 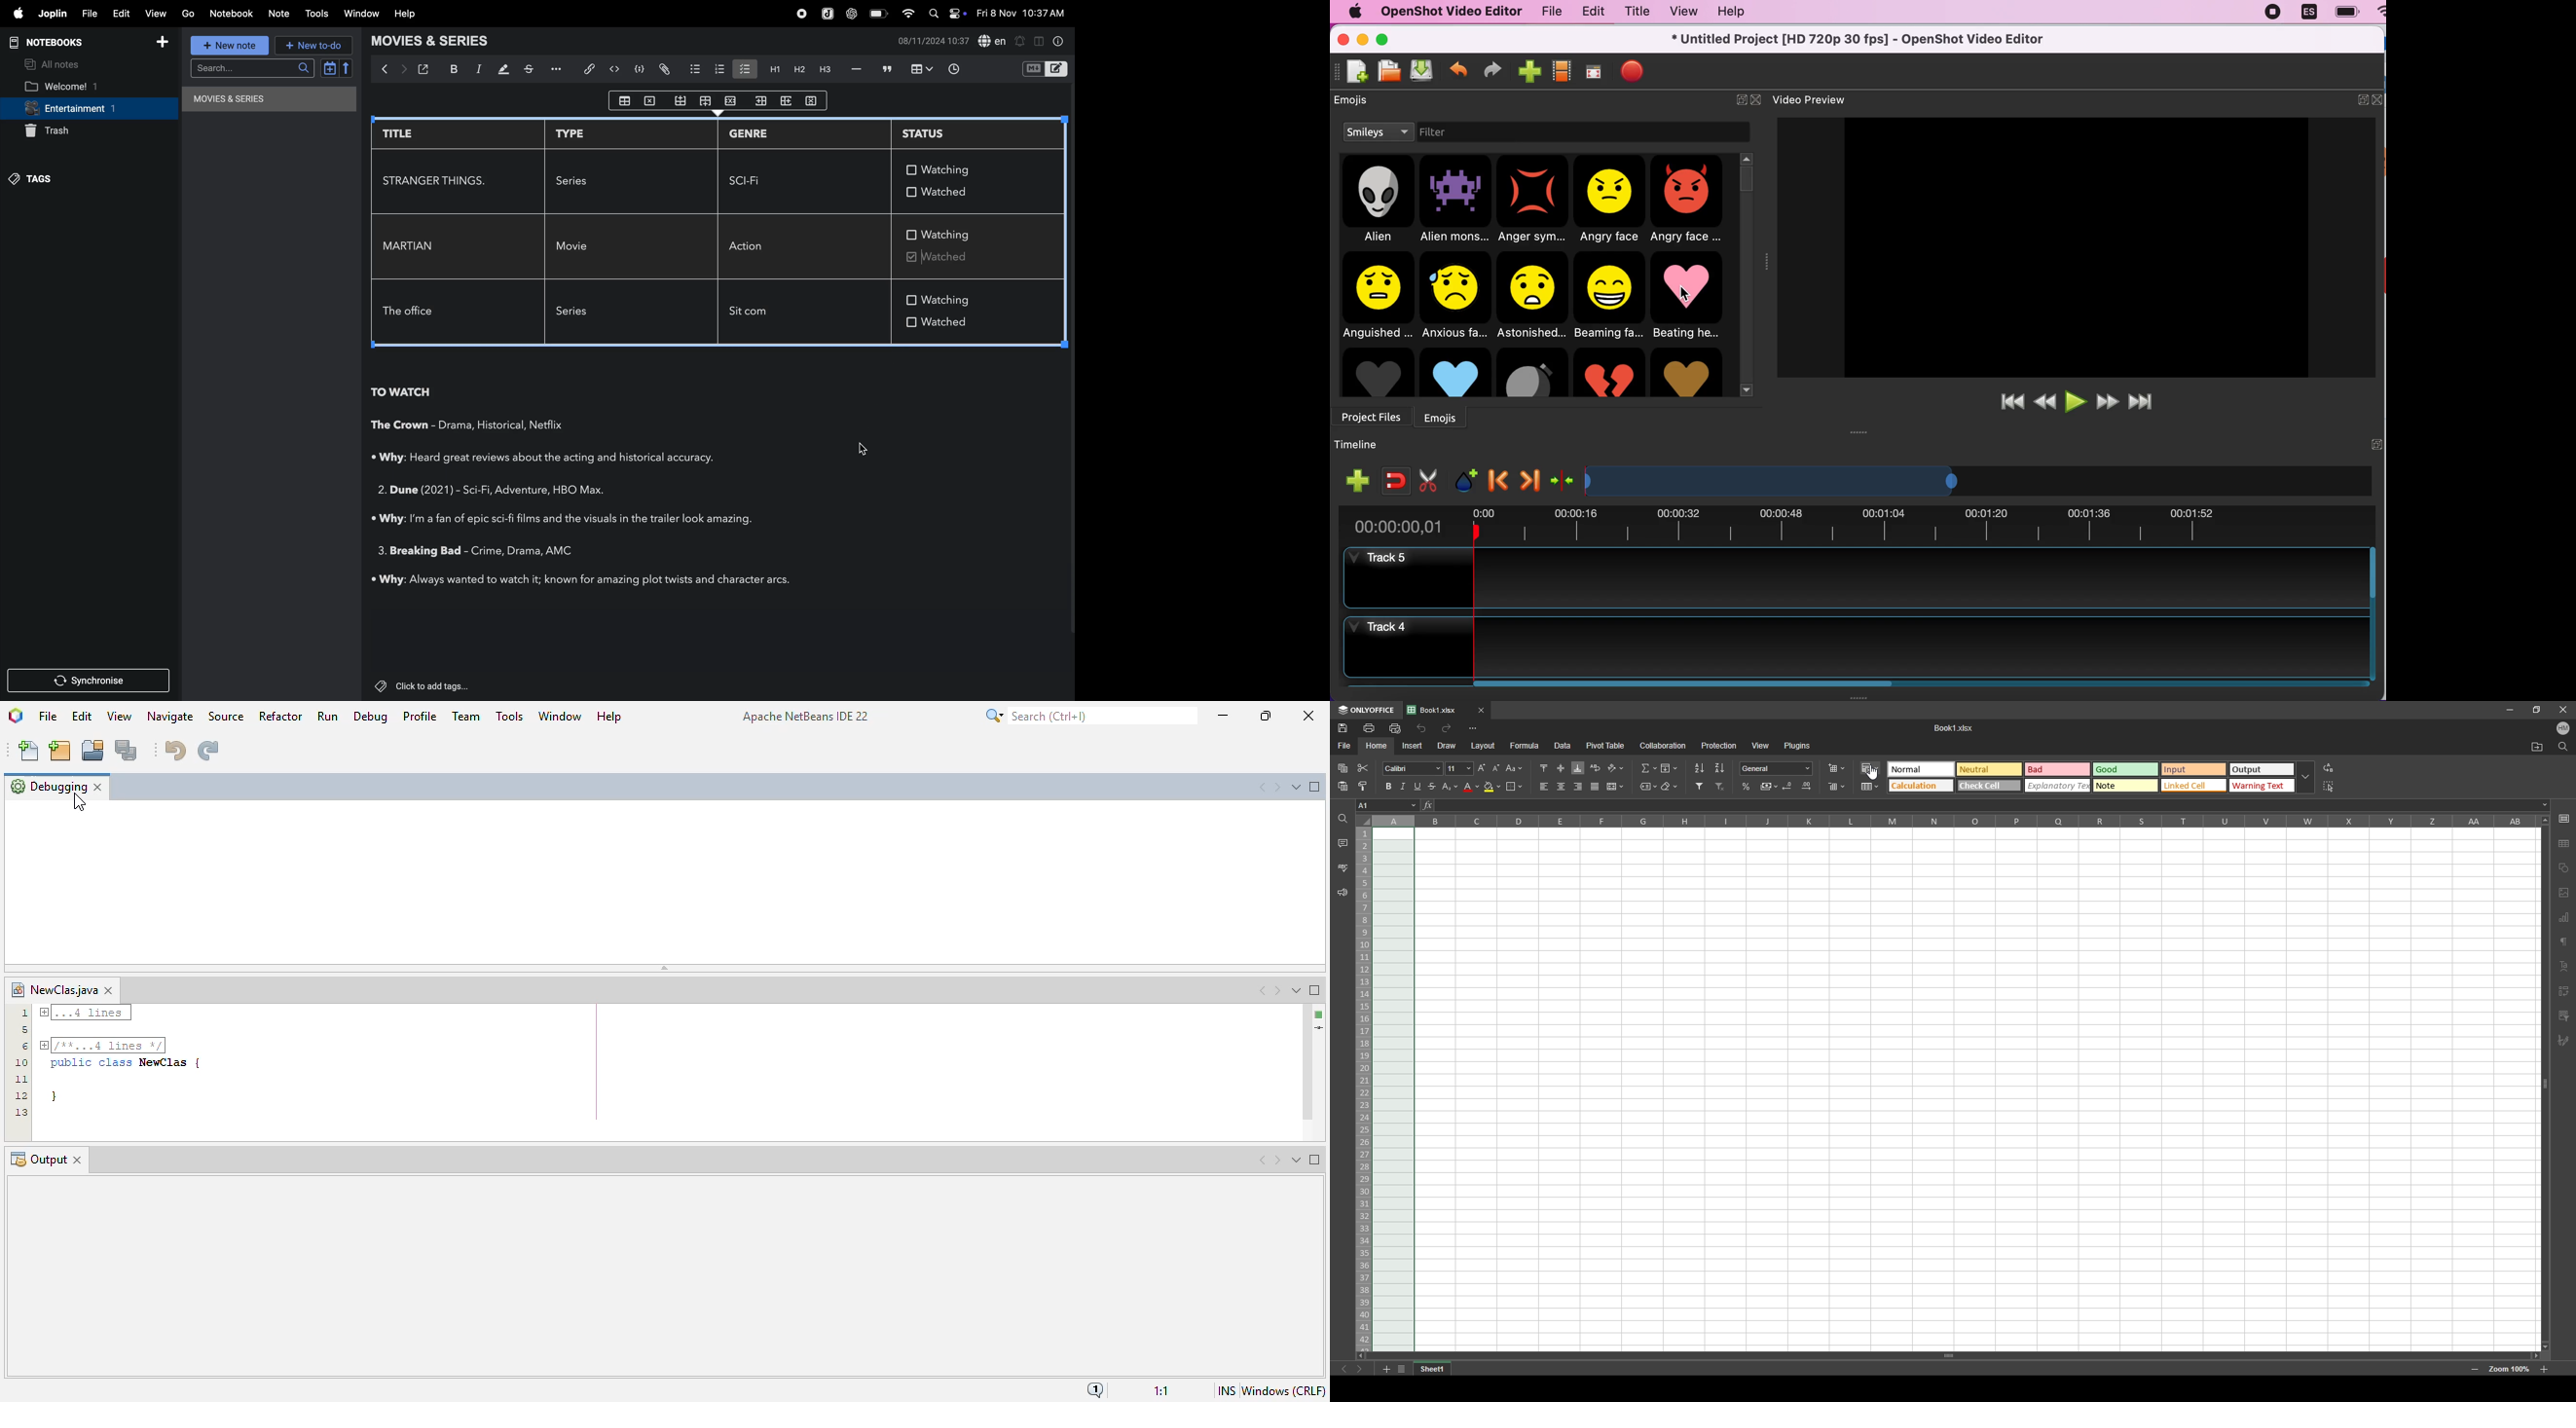 What do you see at coordinates (2329, 769) in the screenshot?
I see `replace` at bounding box center [2329, 769].